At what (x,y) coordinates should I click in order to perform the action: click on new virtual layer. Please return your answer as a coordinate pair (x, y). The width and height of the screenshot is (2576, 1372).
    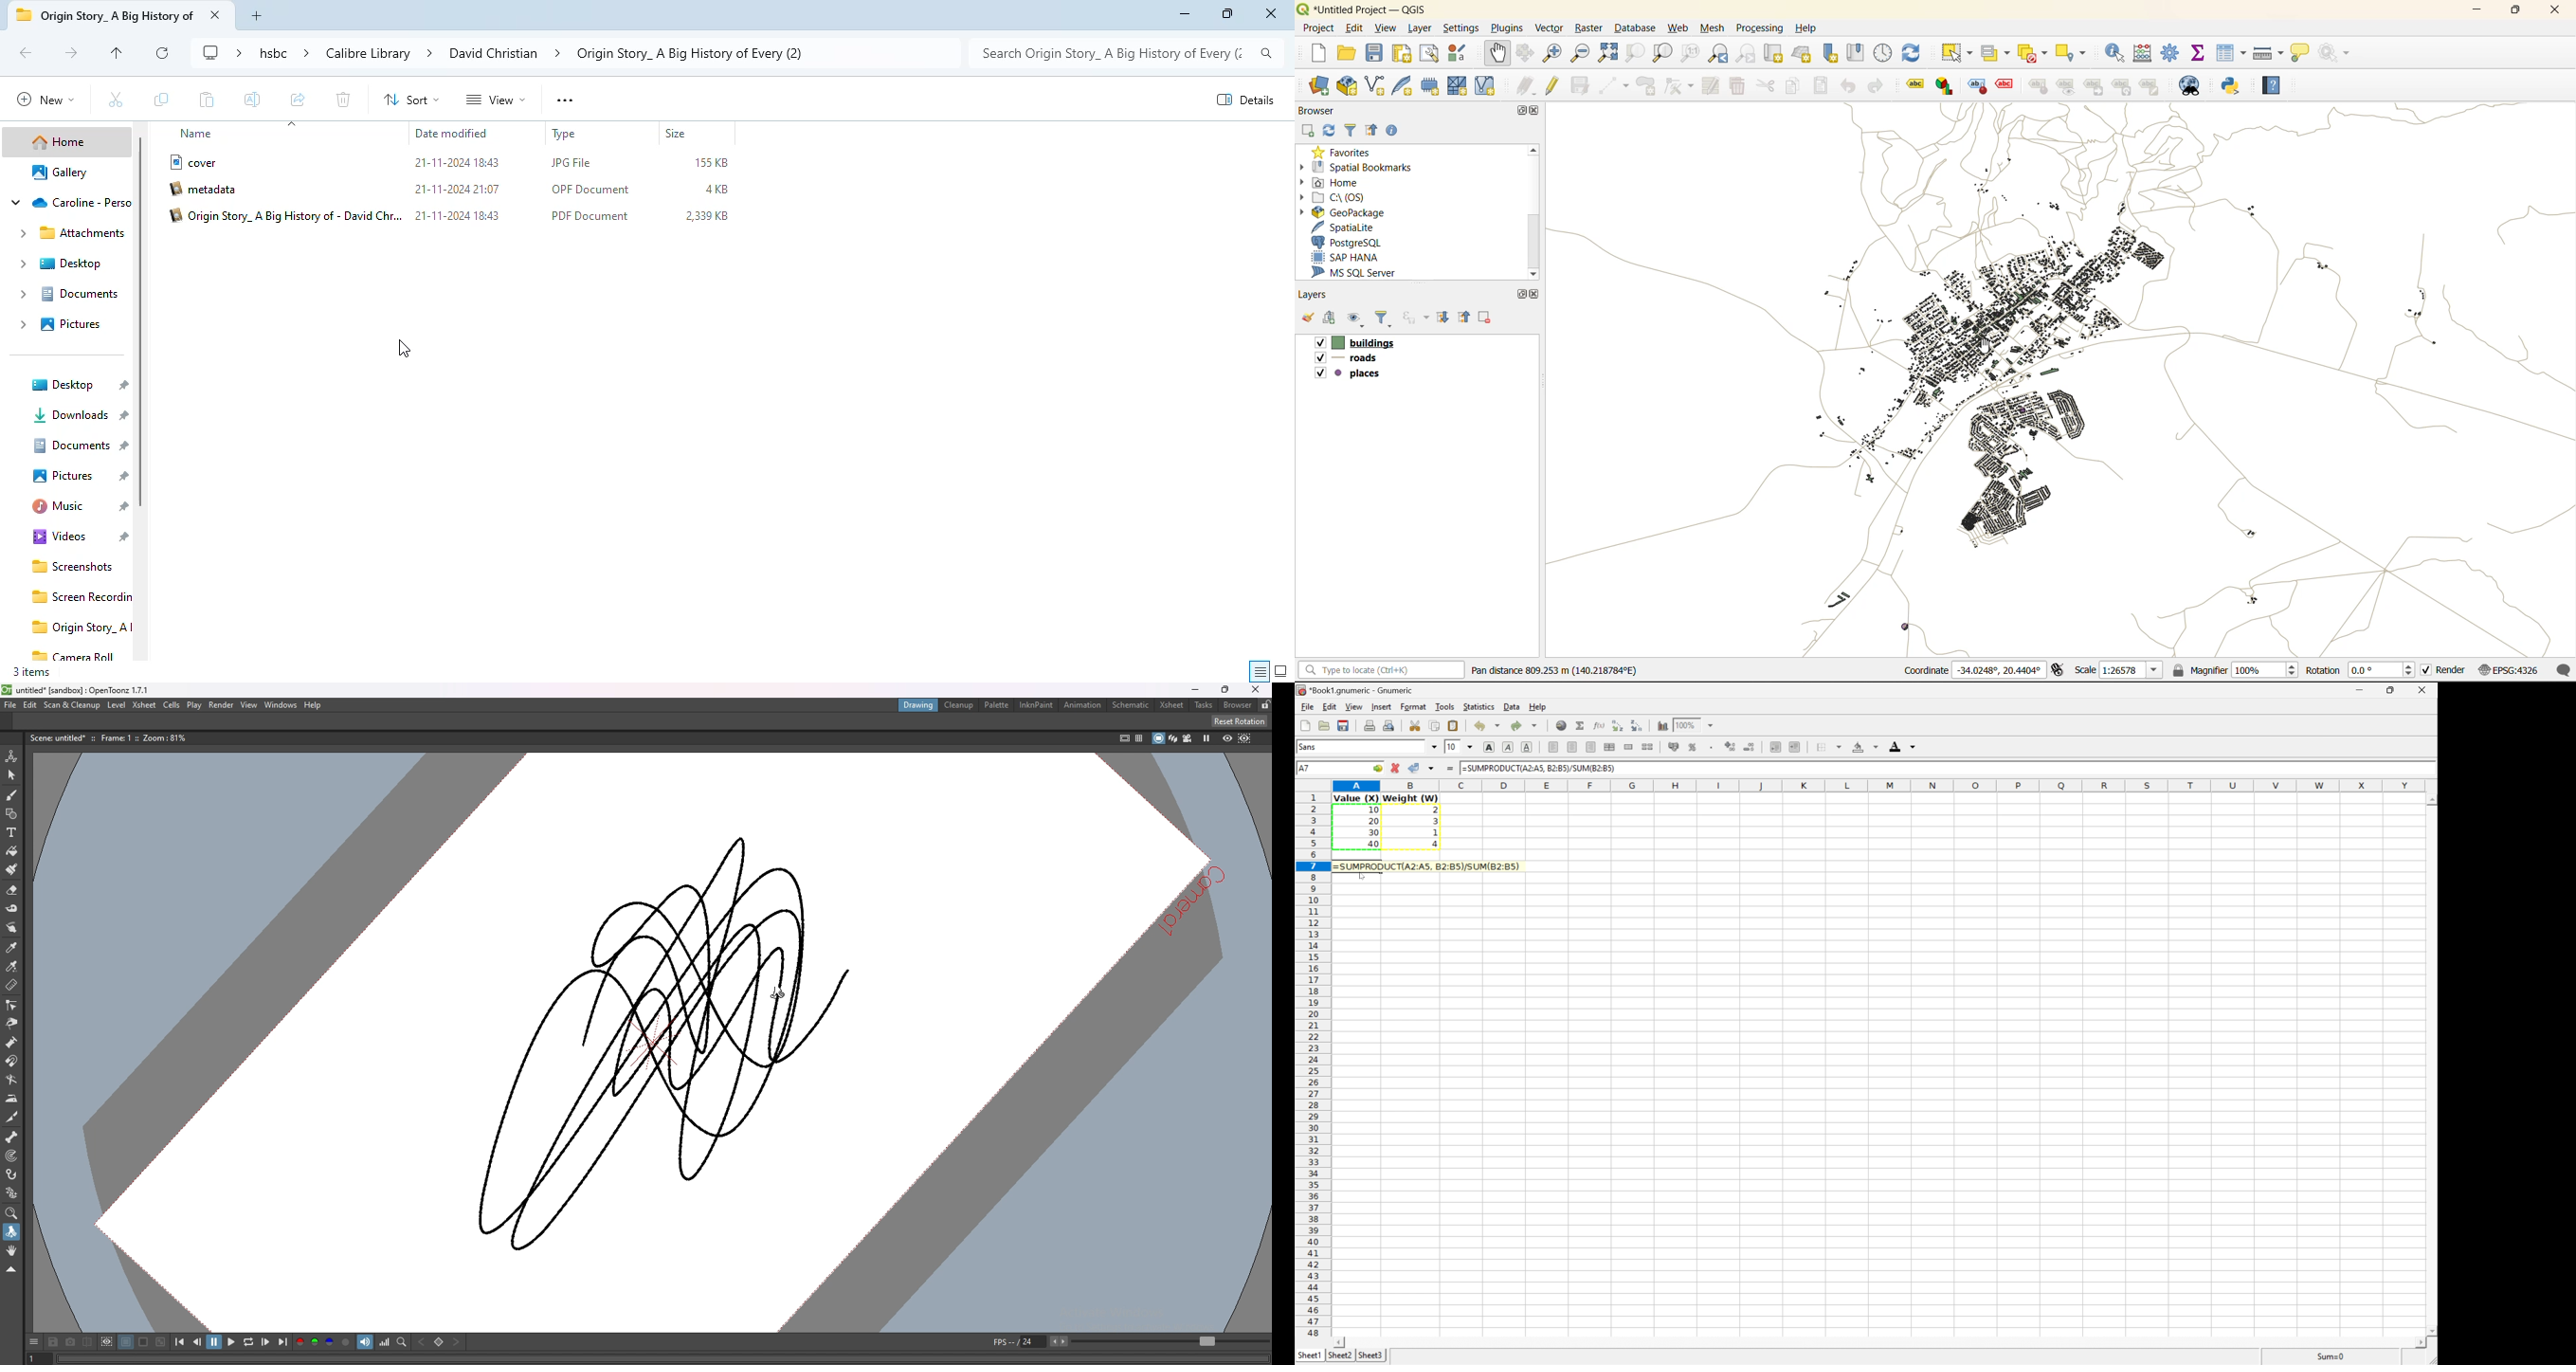
    Looking at the image, I should click on (1488, 84).